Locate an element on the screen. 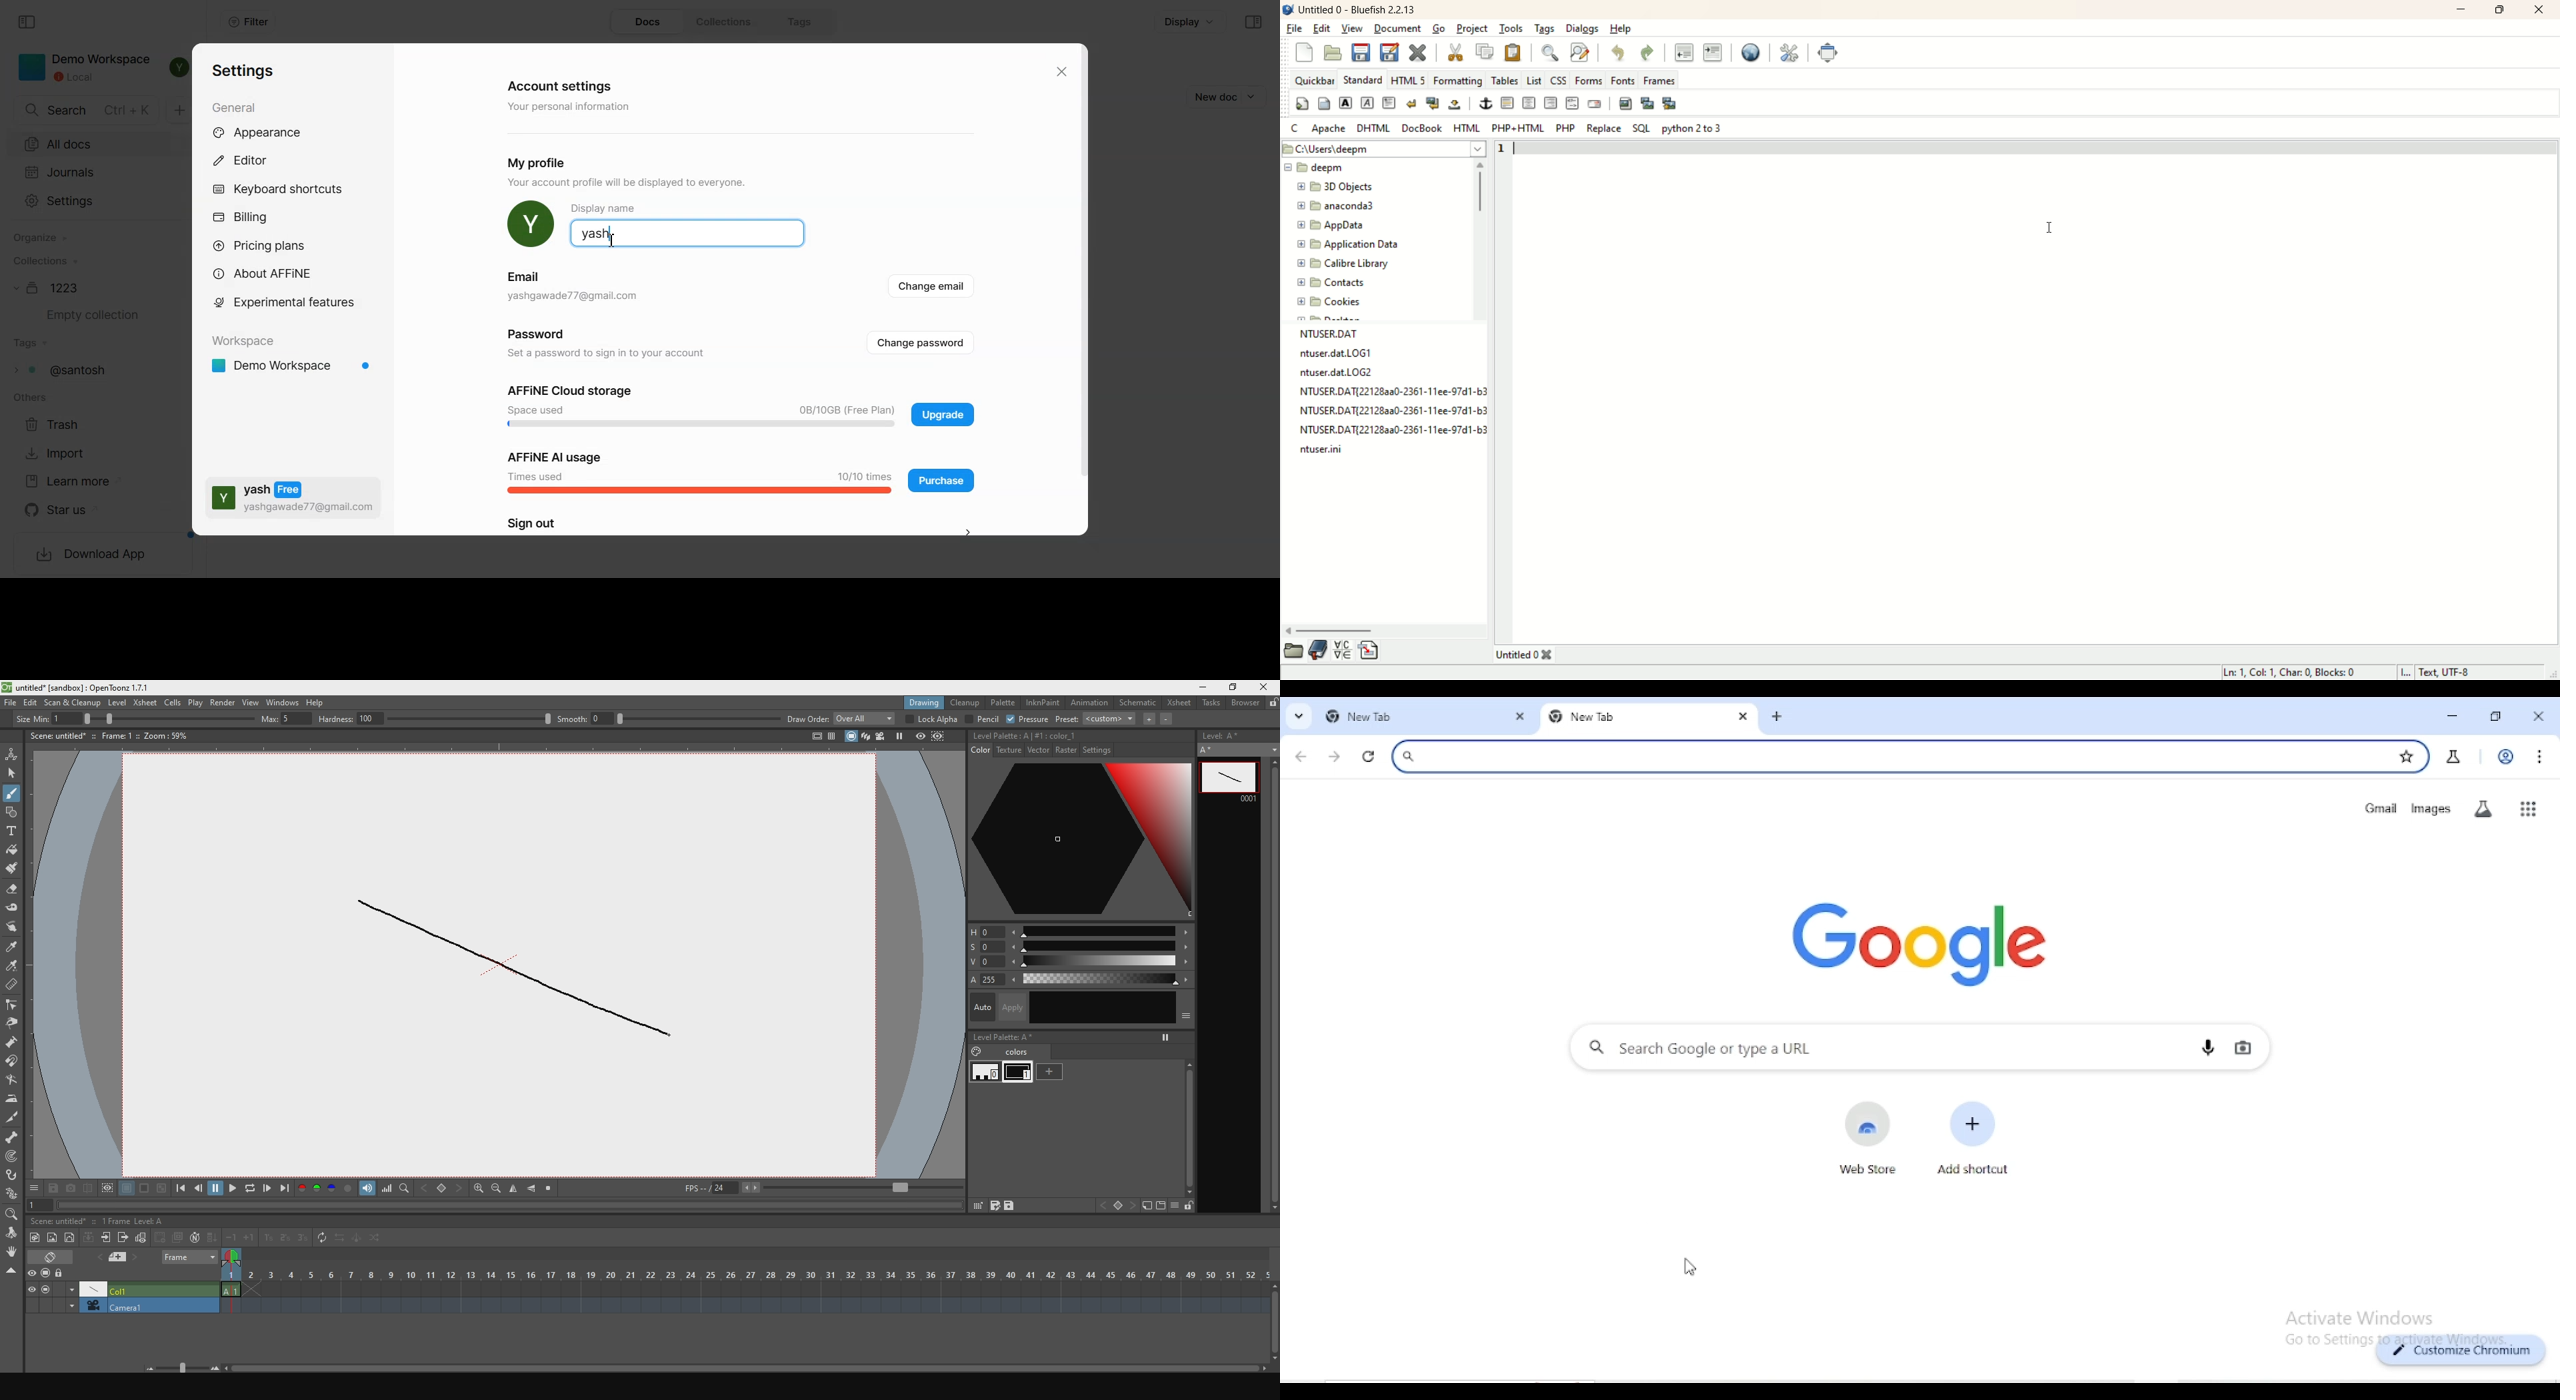  search bar is located at coordinates (1884, 756).